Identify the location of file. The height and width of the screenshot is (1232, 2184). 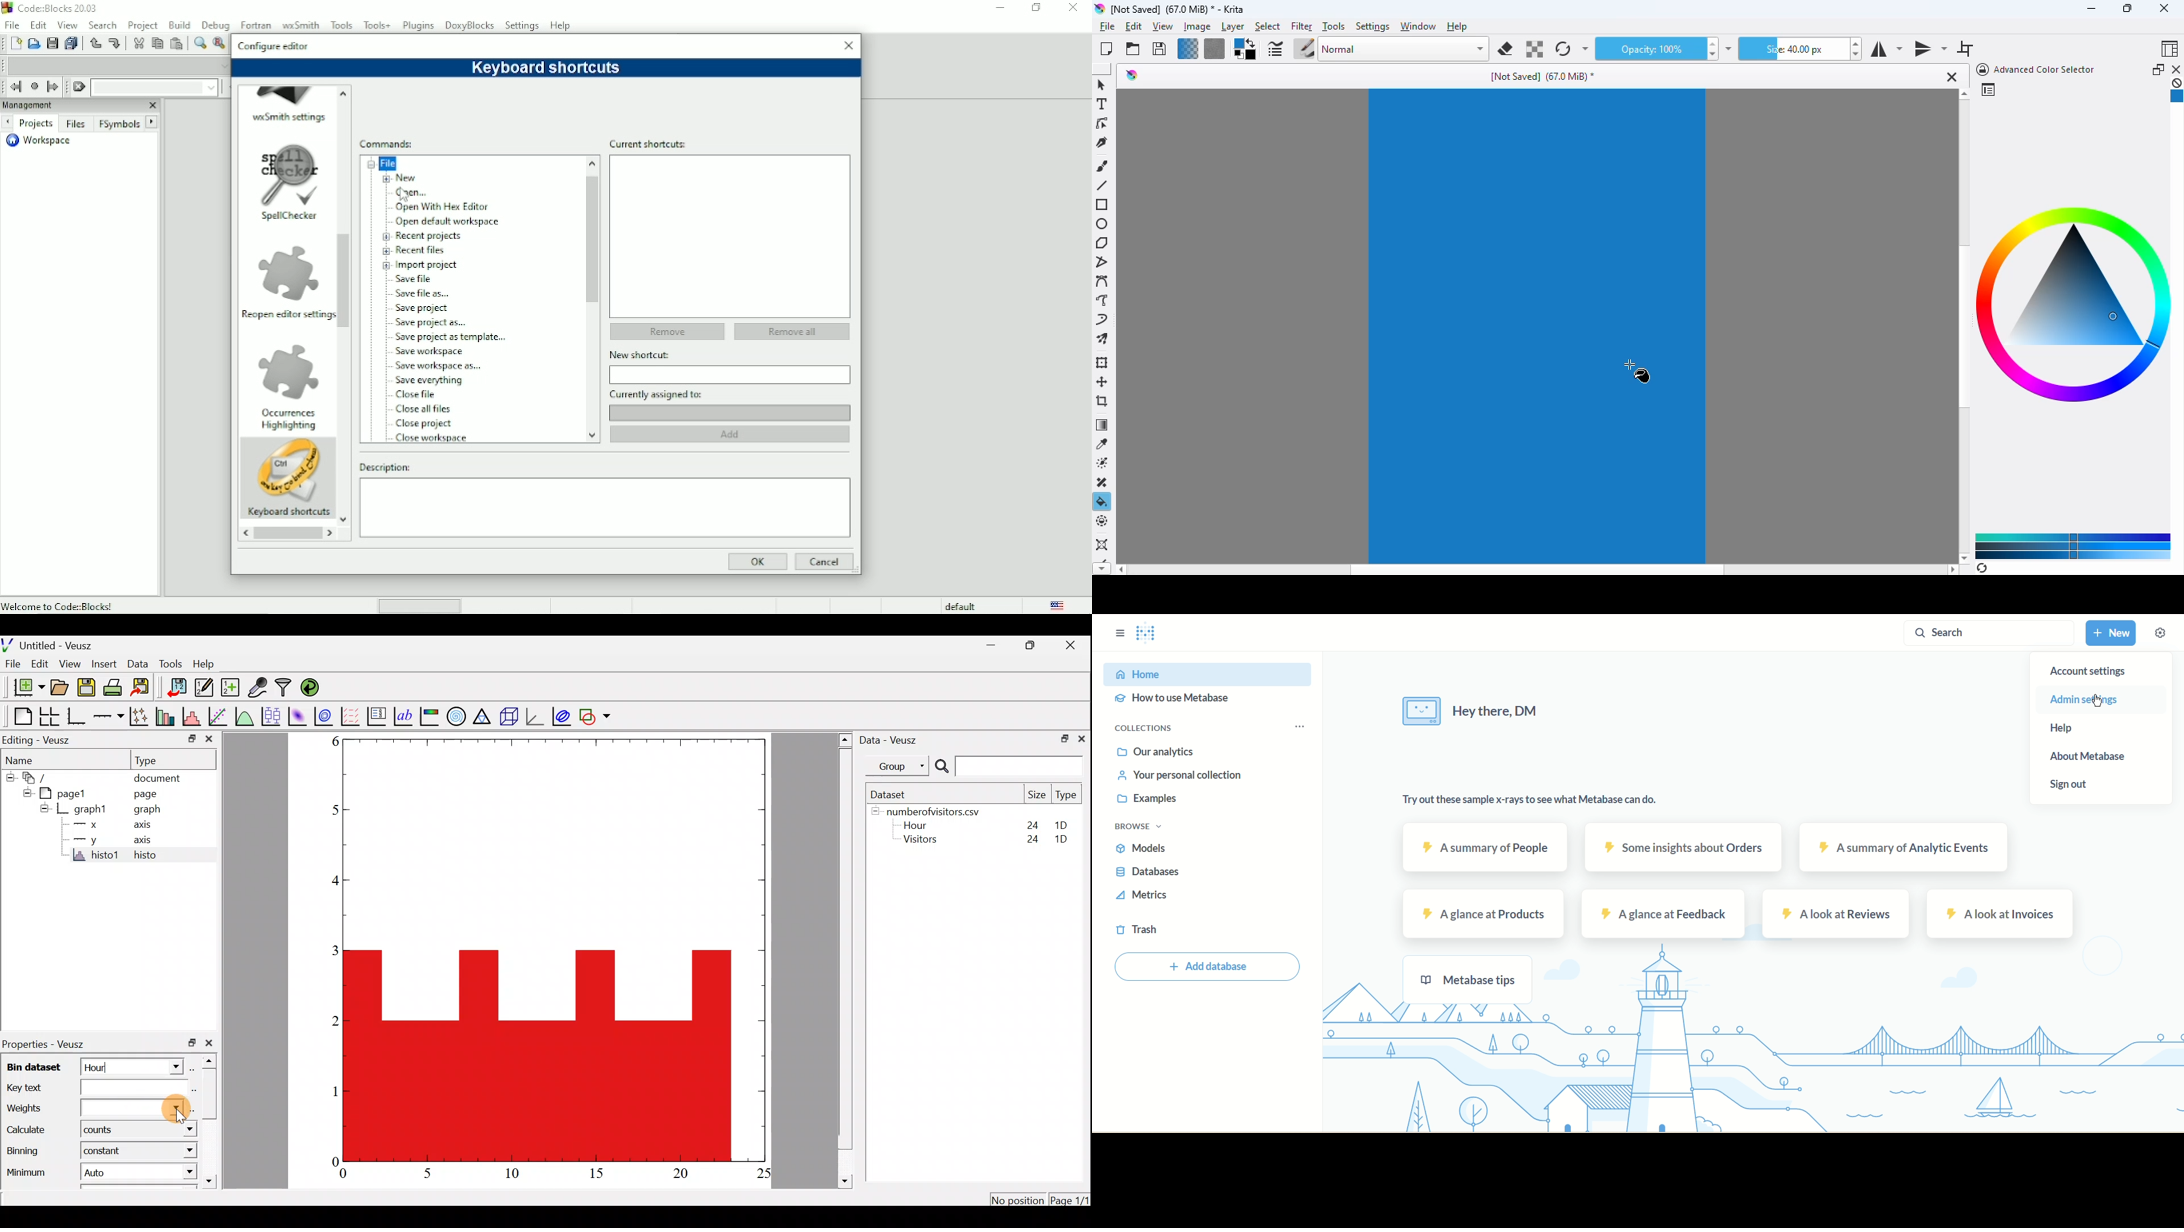
(1107, 26).